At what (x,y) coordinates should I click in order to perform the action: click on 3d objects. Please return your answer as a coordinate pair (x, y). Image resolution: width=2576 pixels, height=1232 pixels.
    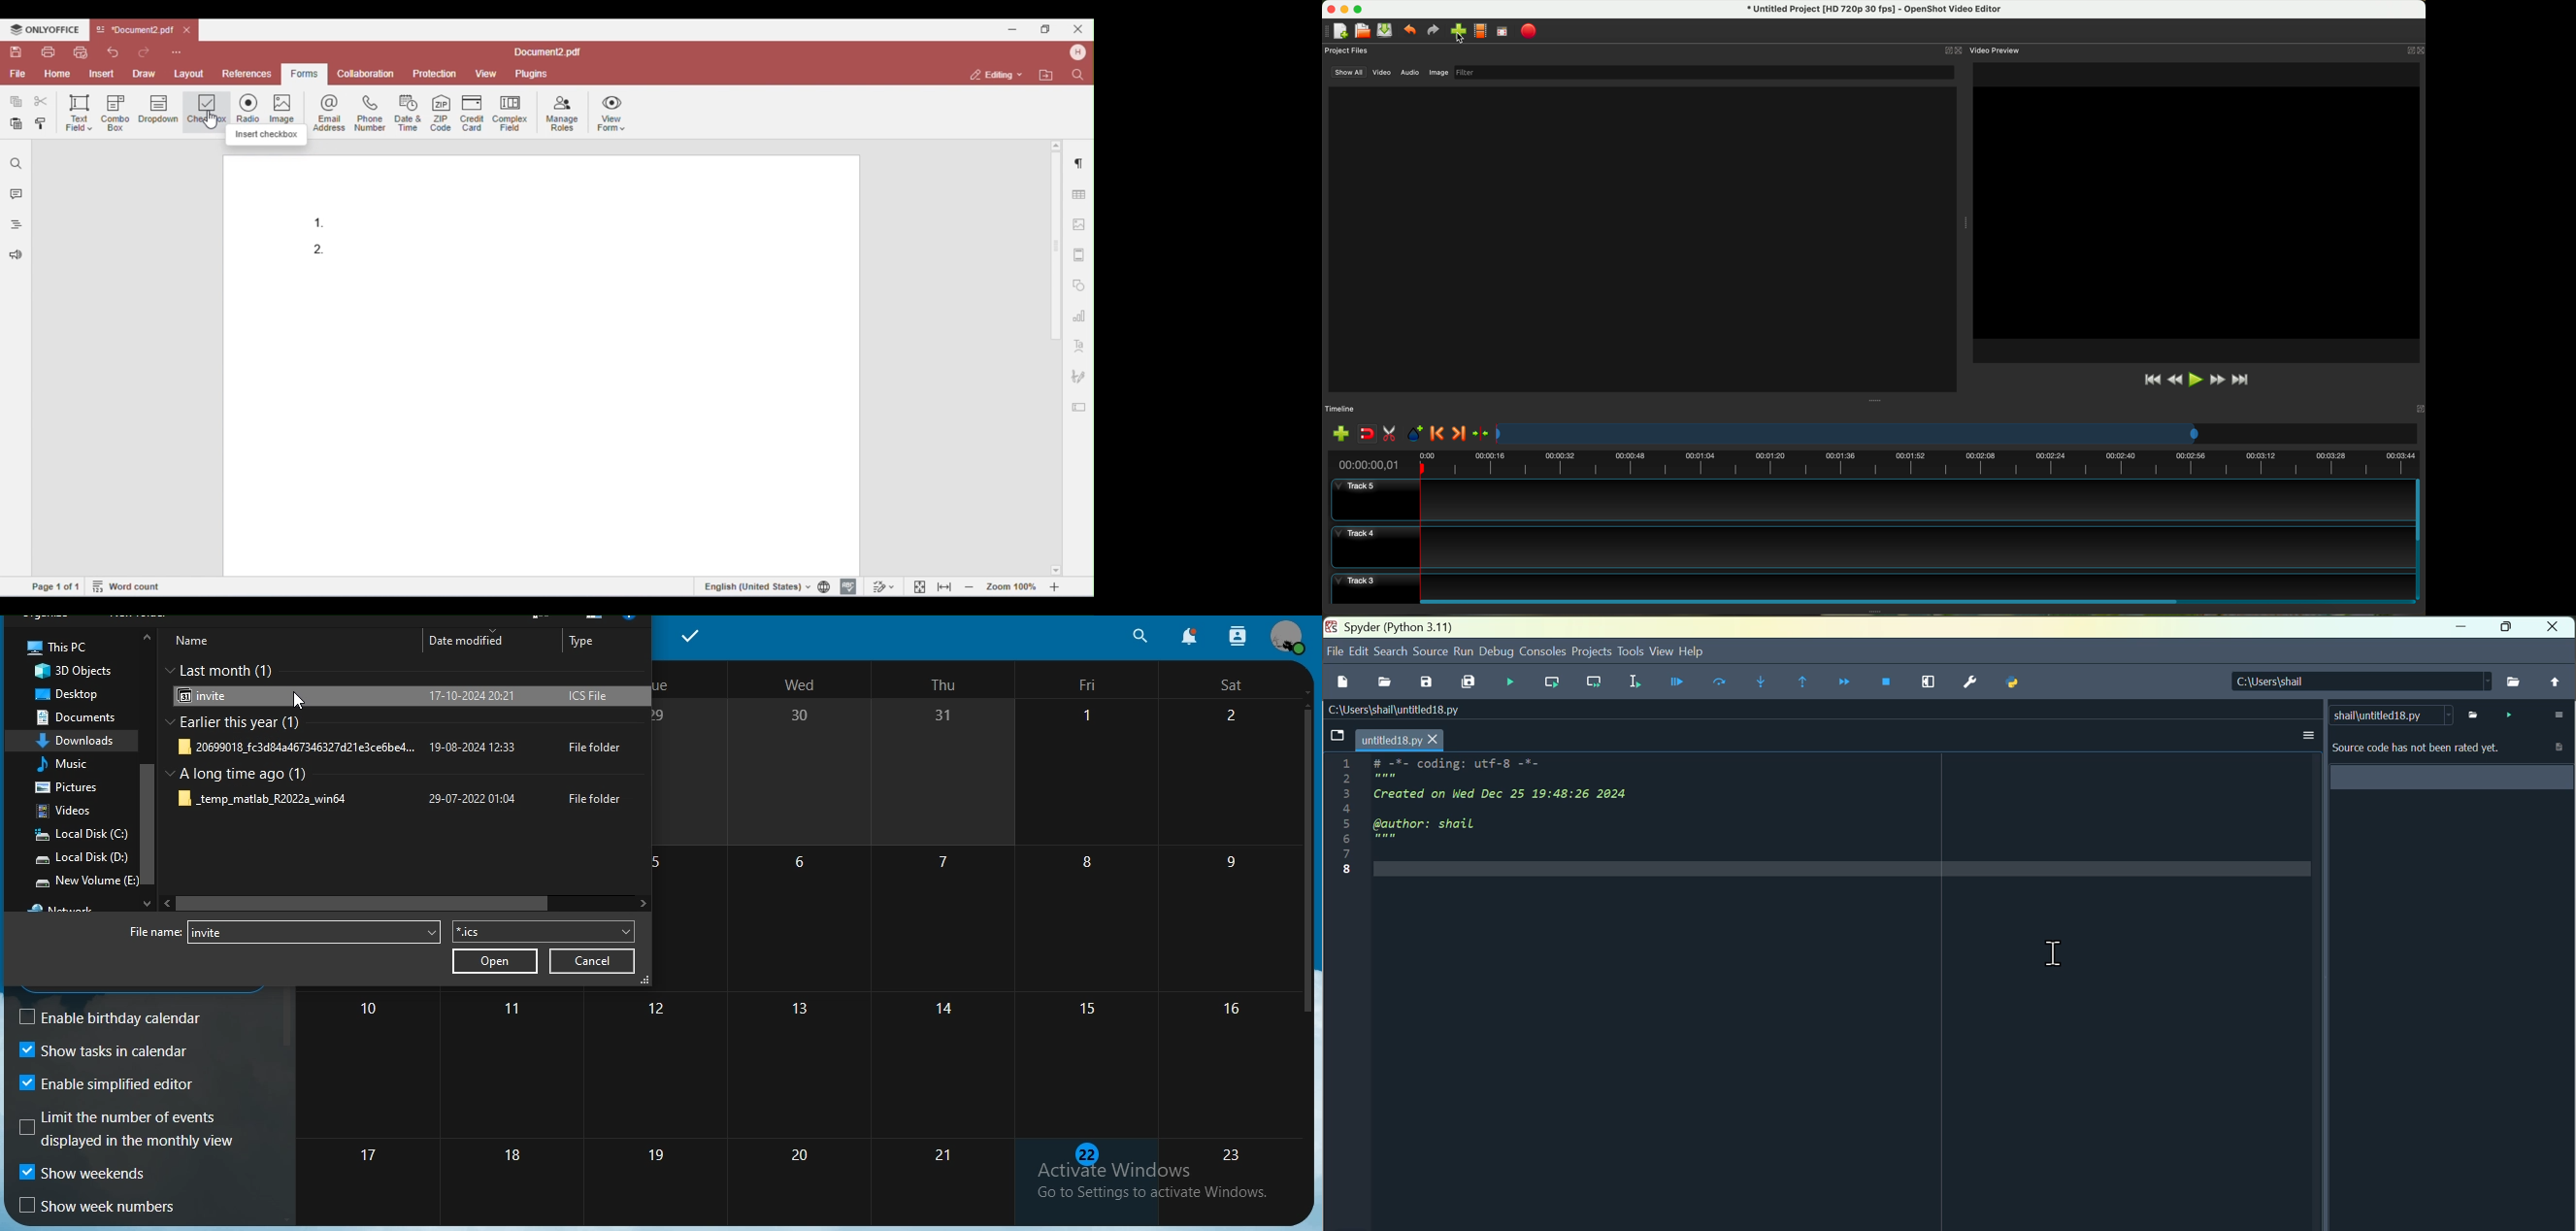
    Looking at the image, I should click on (81, 671).